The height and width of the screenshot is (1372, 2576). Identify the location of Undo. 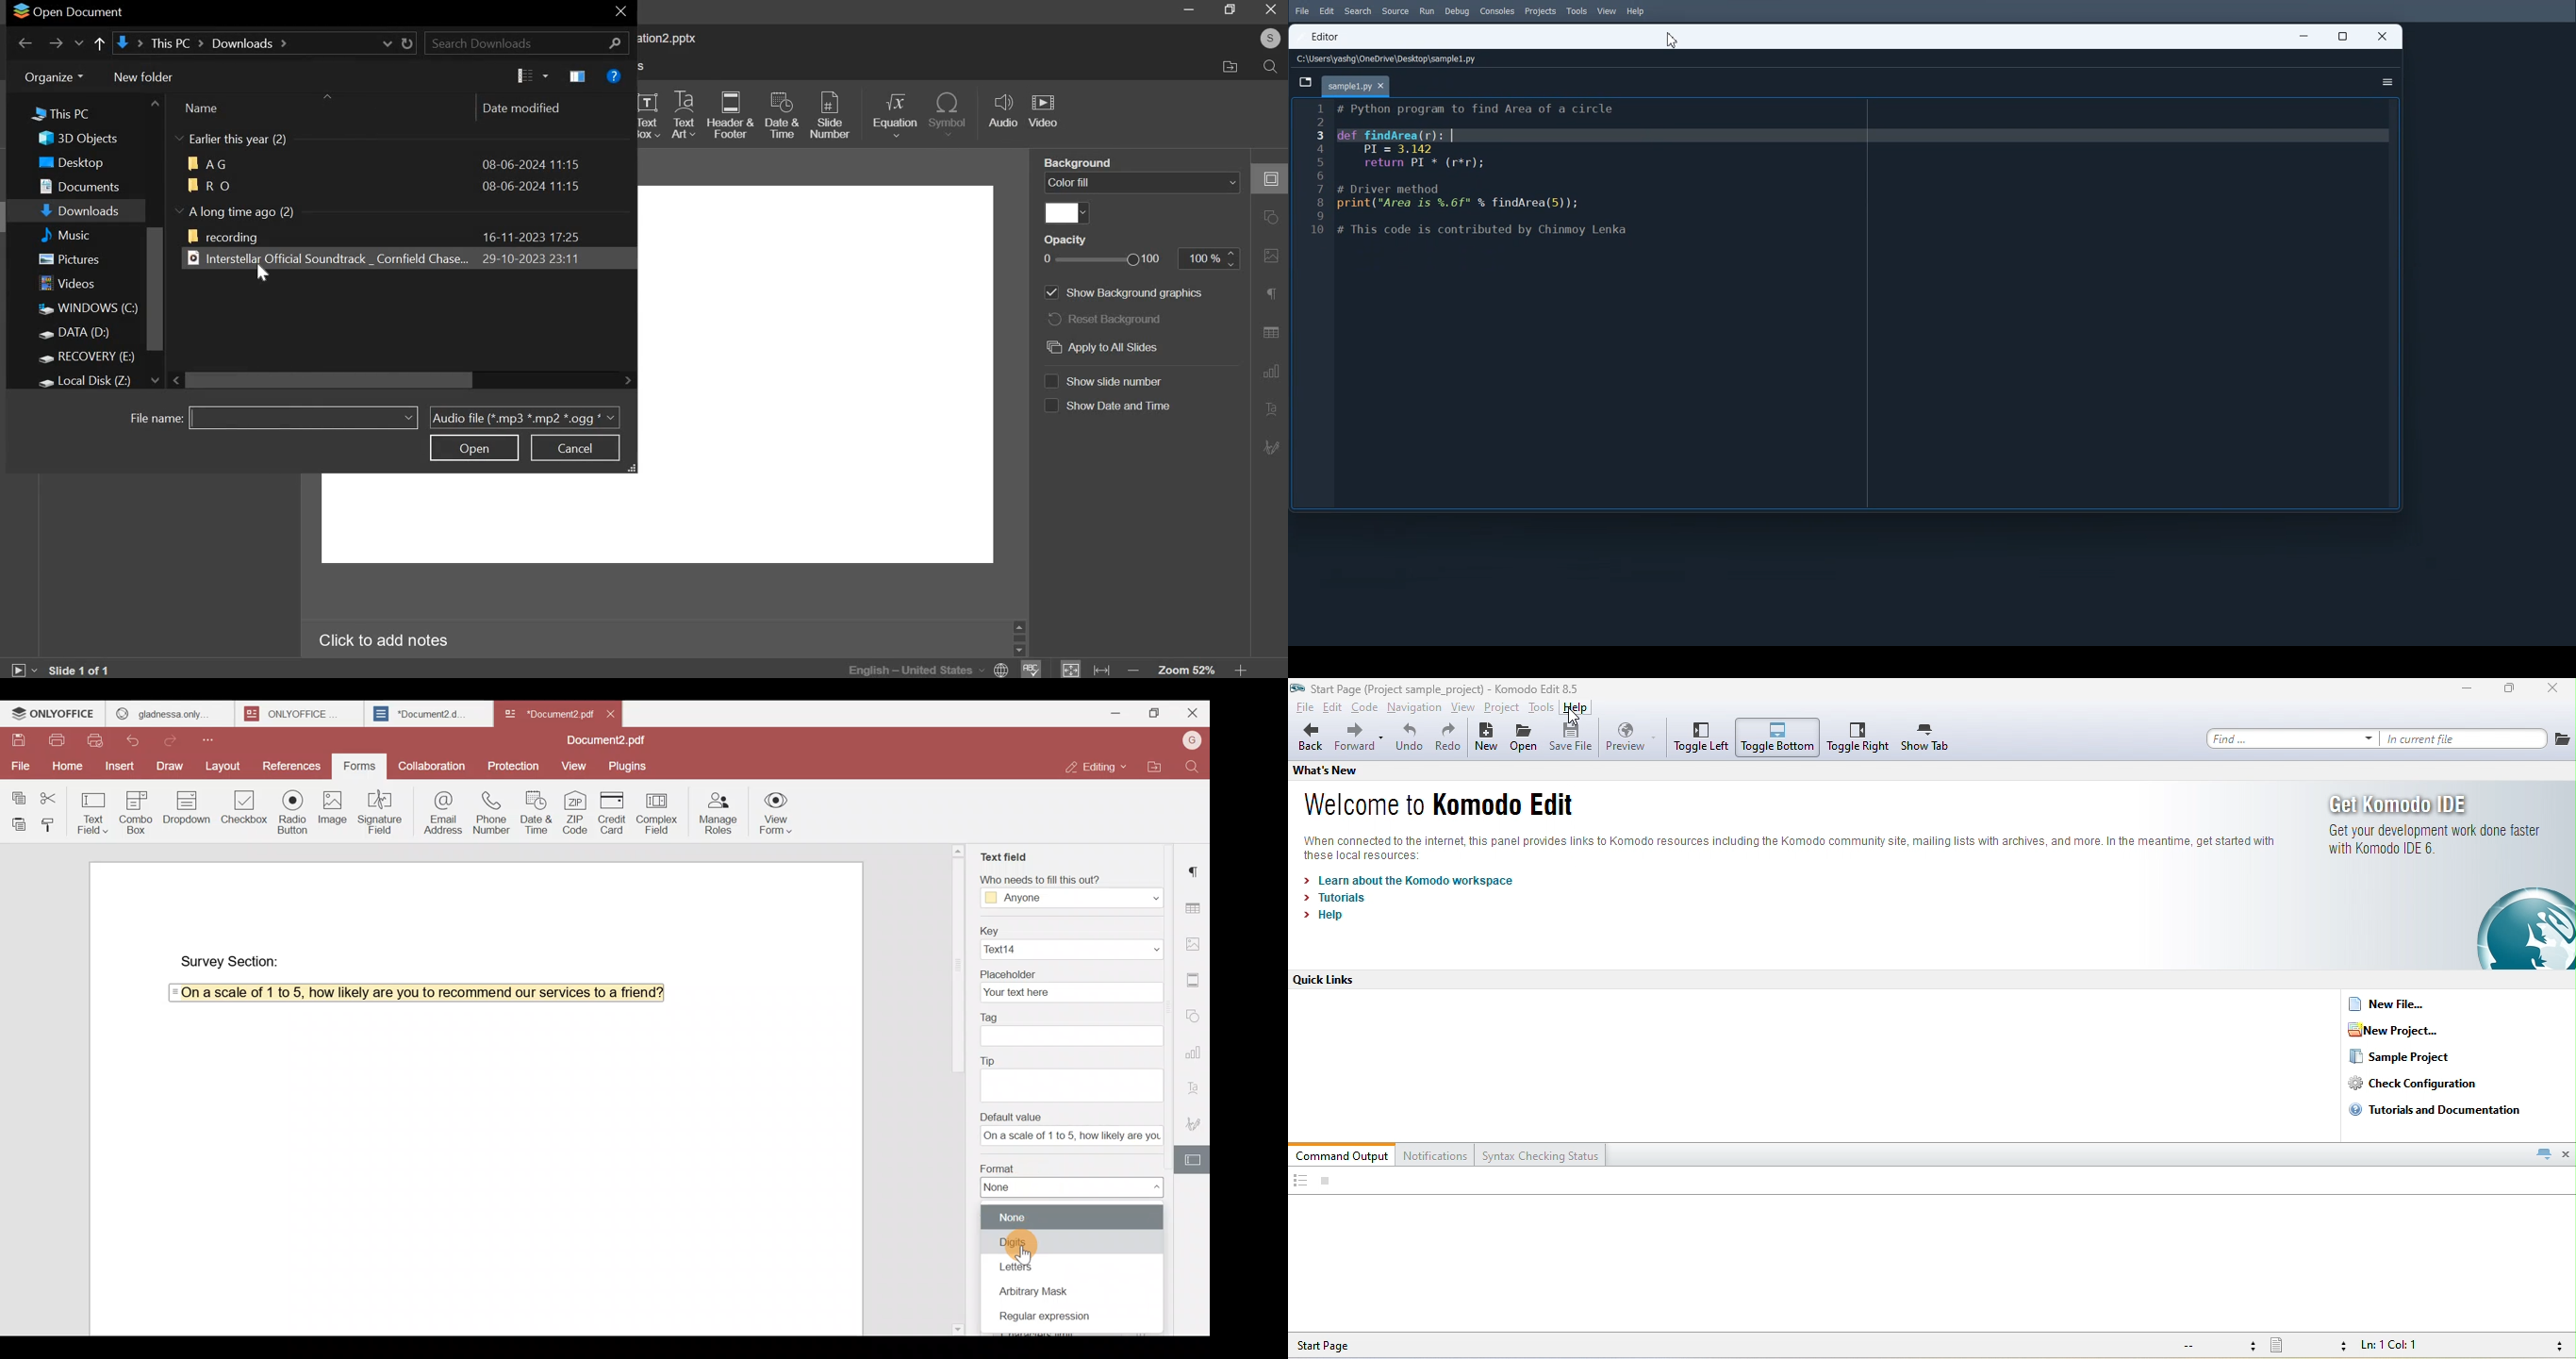
(136, 741).